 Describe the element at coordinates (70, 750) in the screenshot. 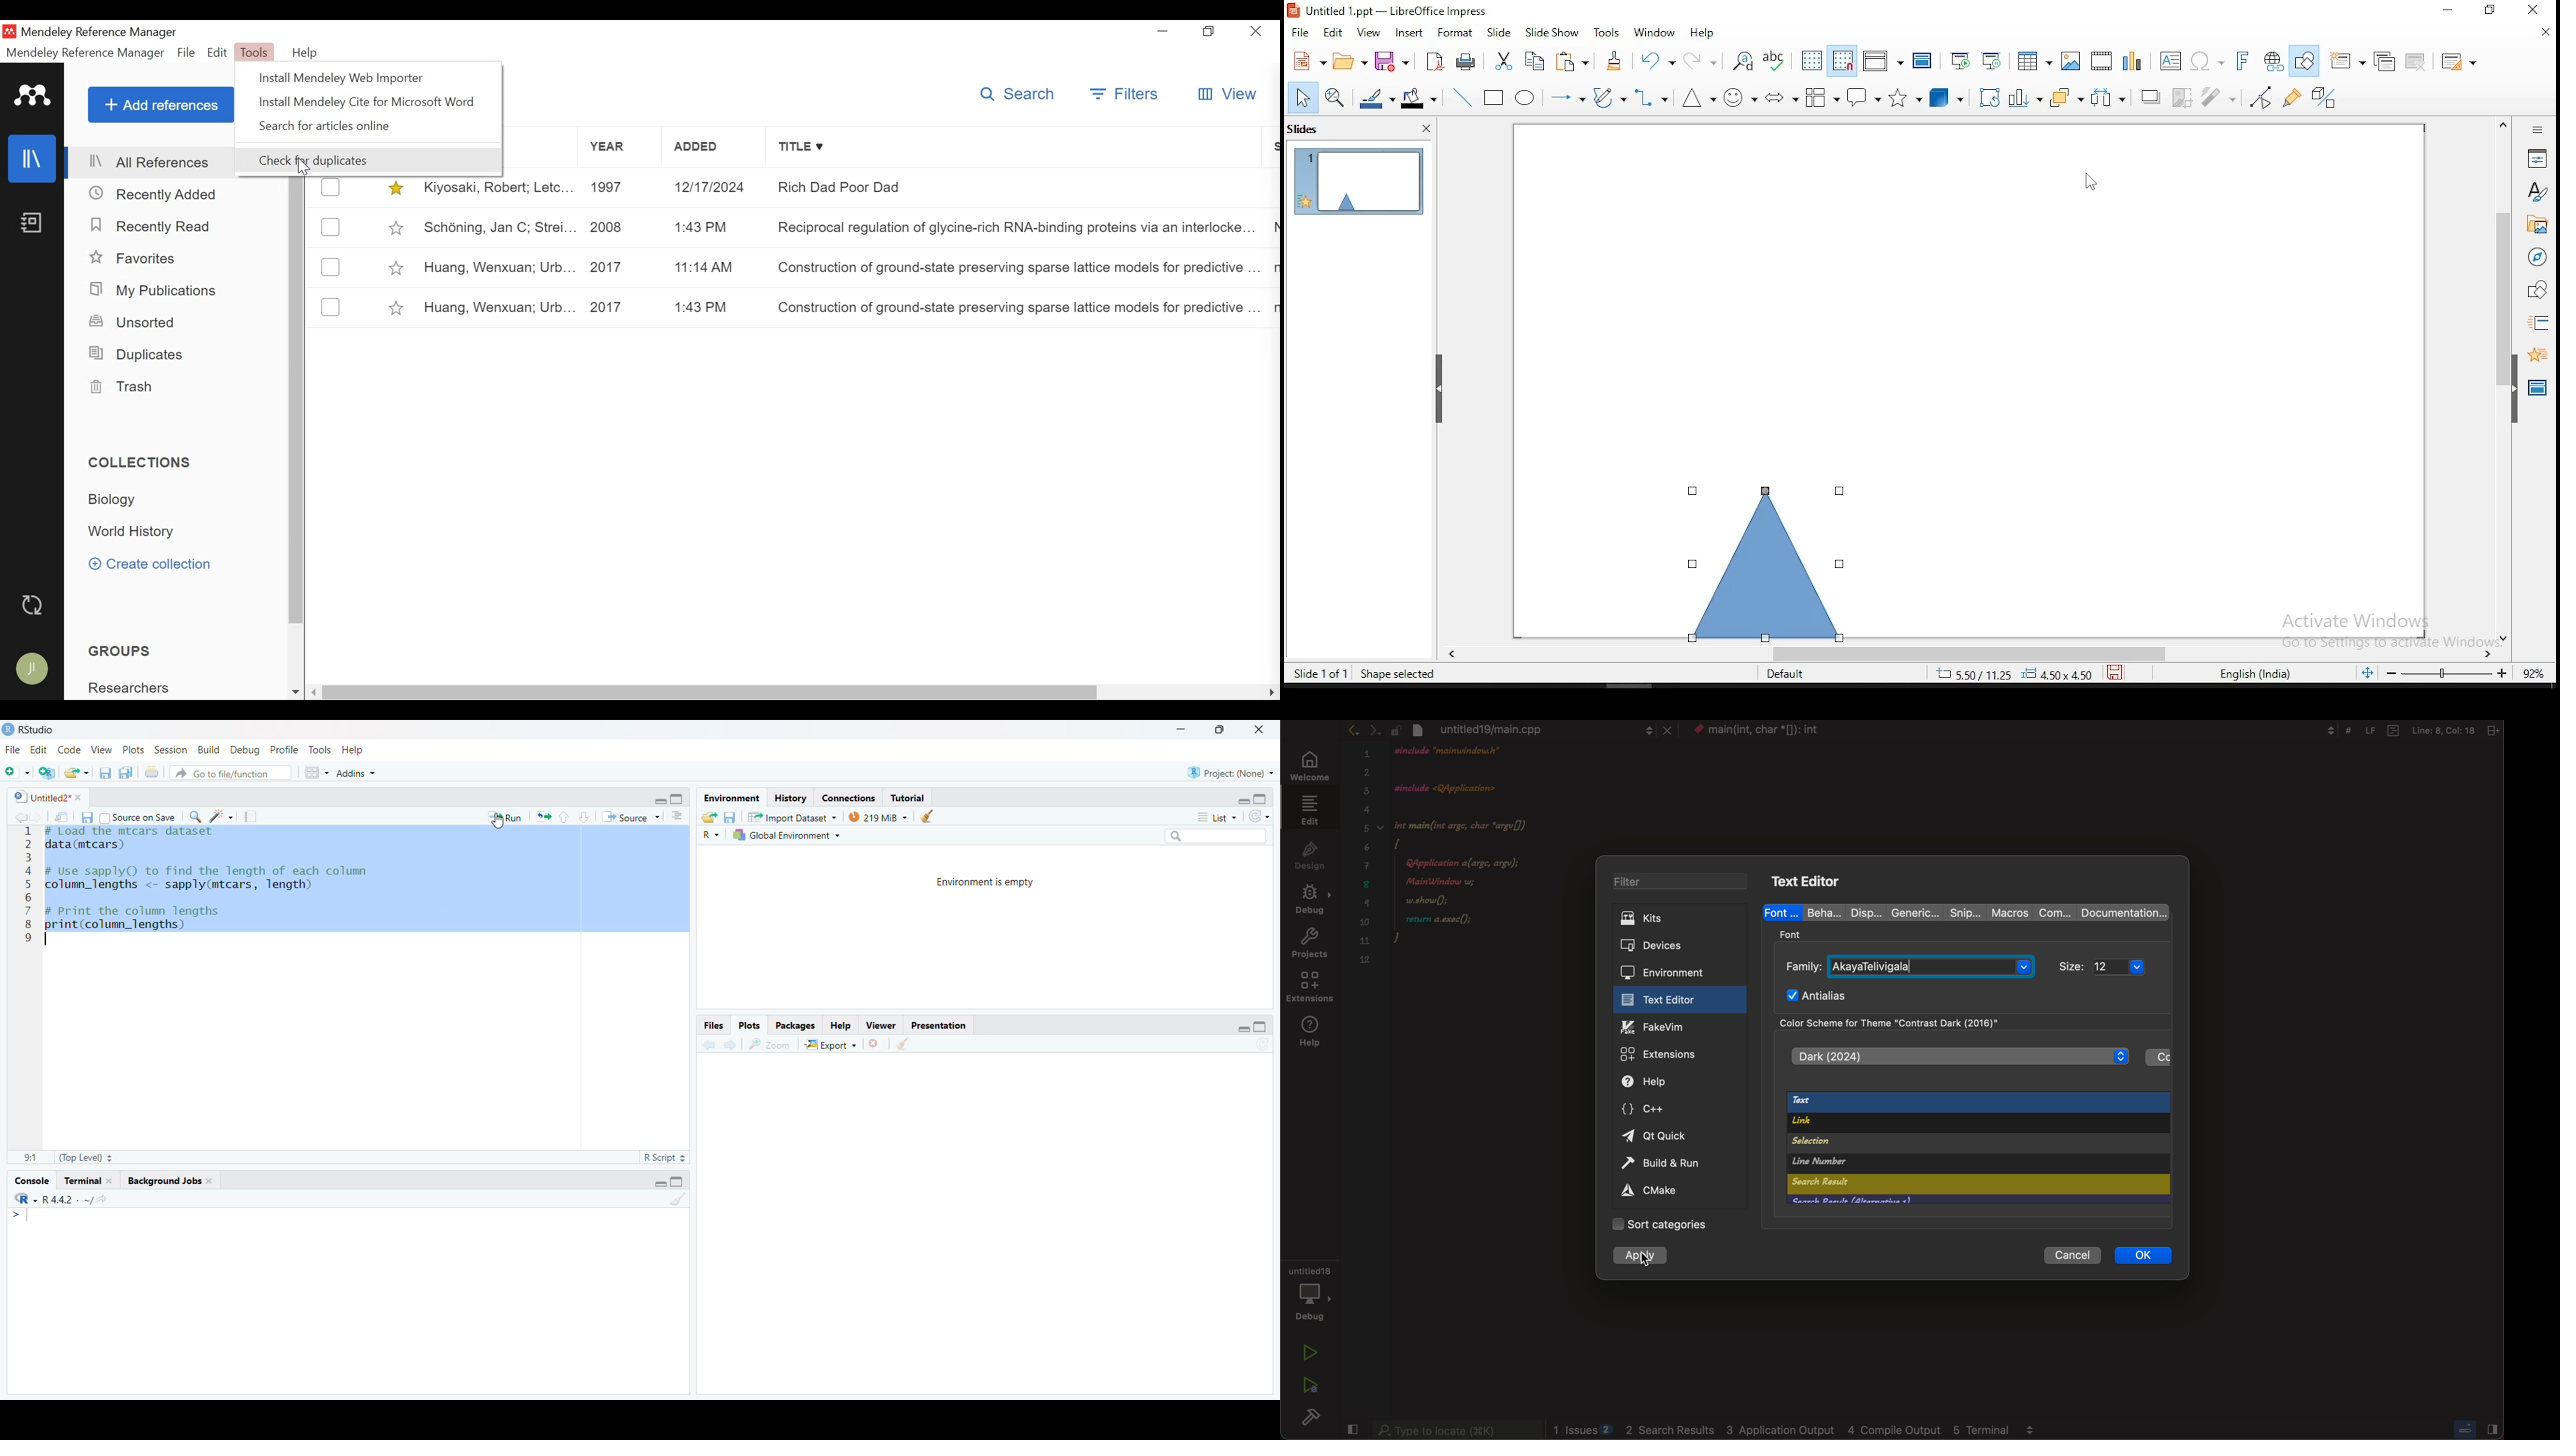

I see `Code` at that location.